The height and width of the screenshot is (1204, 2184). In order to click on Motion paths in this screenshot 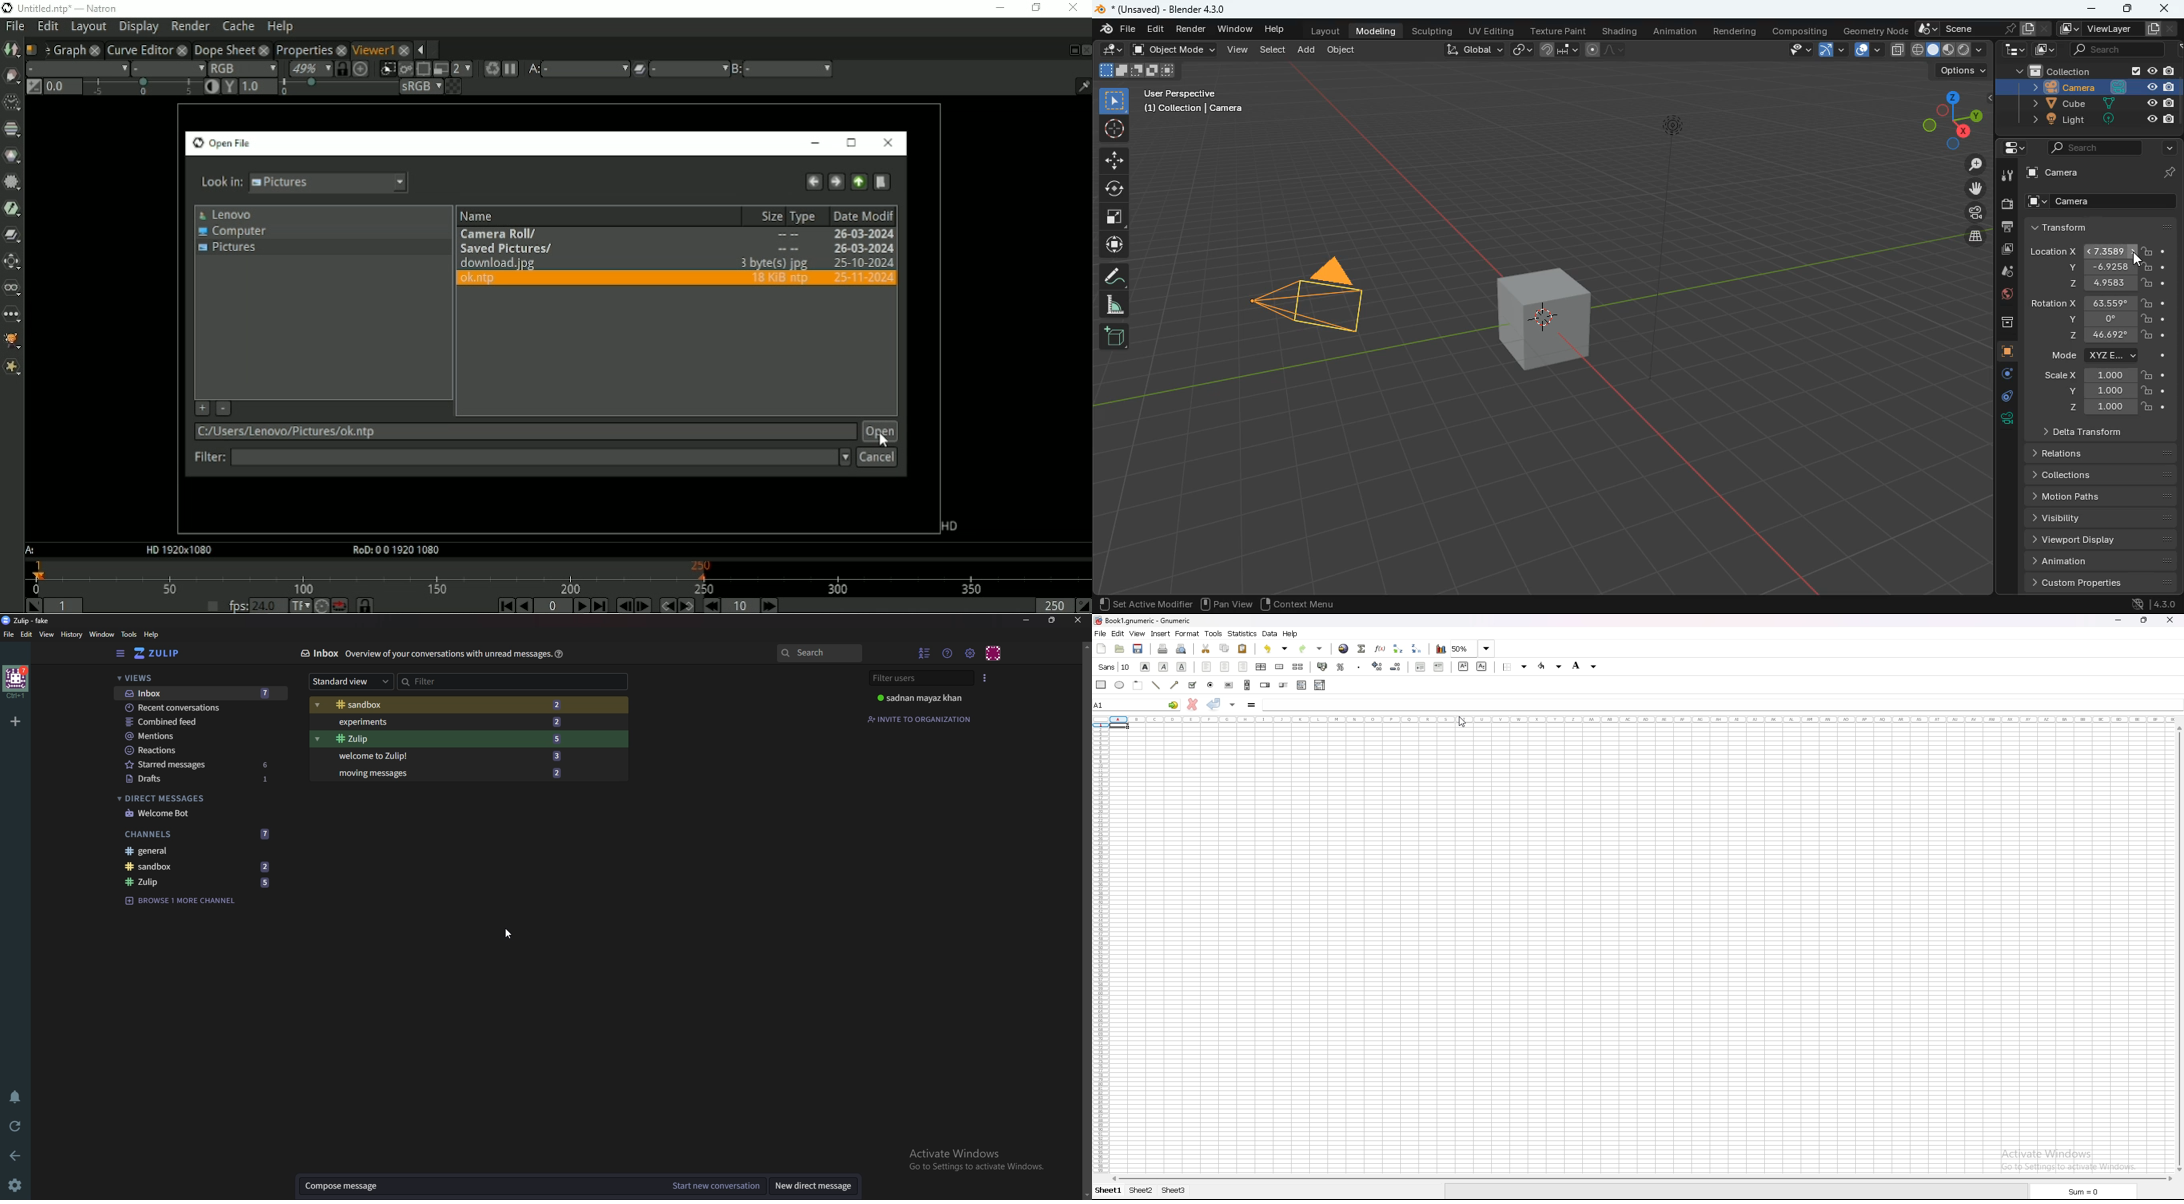, I will do `click(2099, 497)`.